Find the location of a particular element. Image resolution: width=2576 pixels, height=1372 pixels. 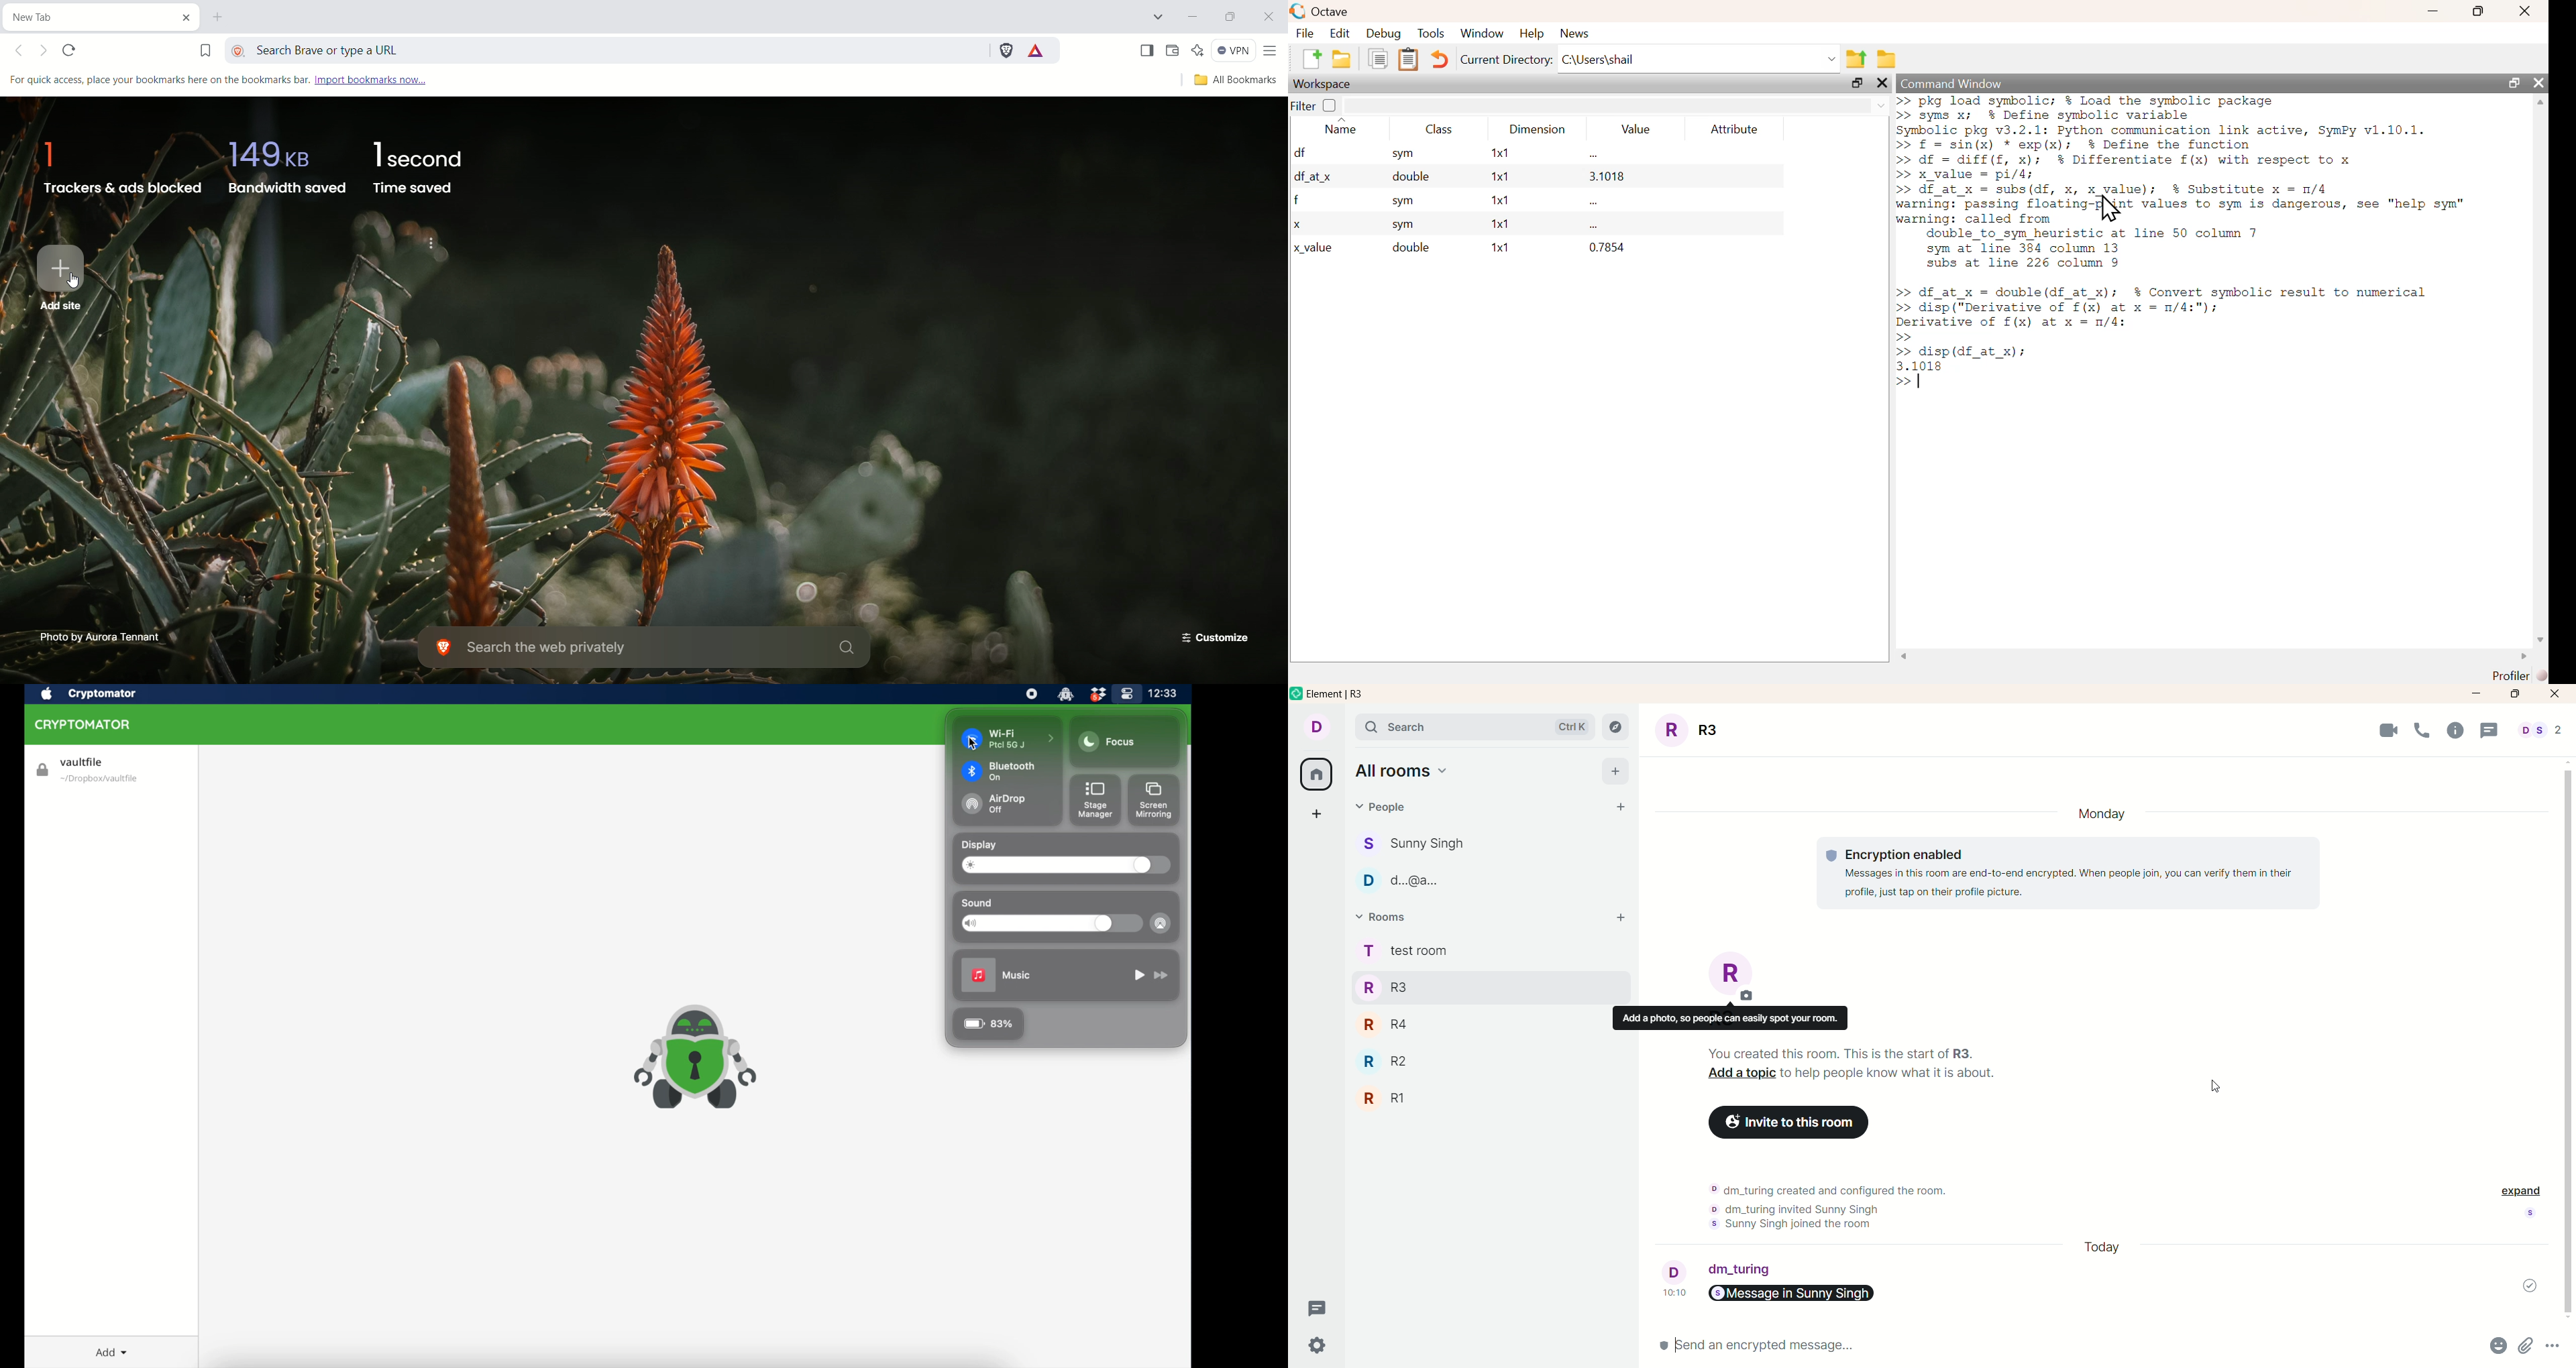

ay is located at coordinates (2098, 813).